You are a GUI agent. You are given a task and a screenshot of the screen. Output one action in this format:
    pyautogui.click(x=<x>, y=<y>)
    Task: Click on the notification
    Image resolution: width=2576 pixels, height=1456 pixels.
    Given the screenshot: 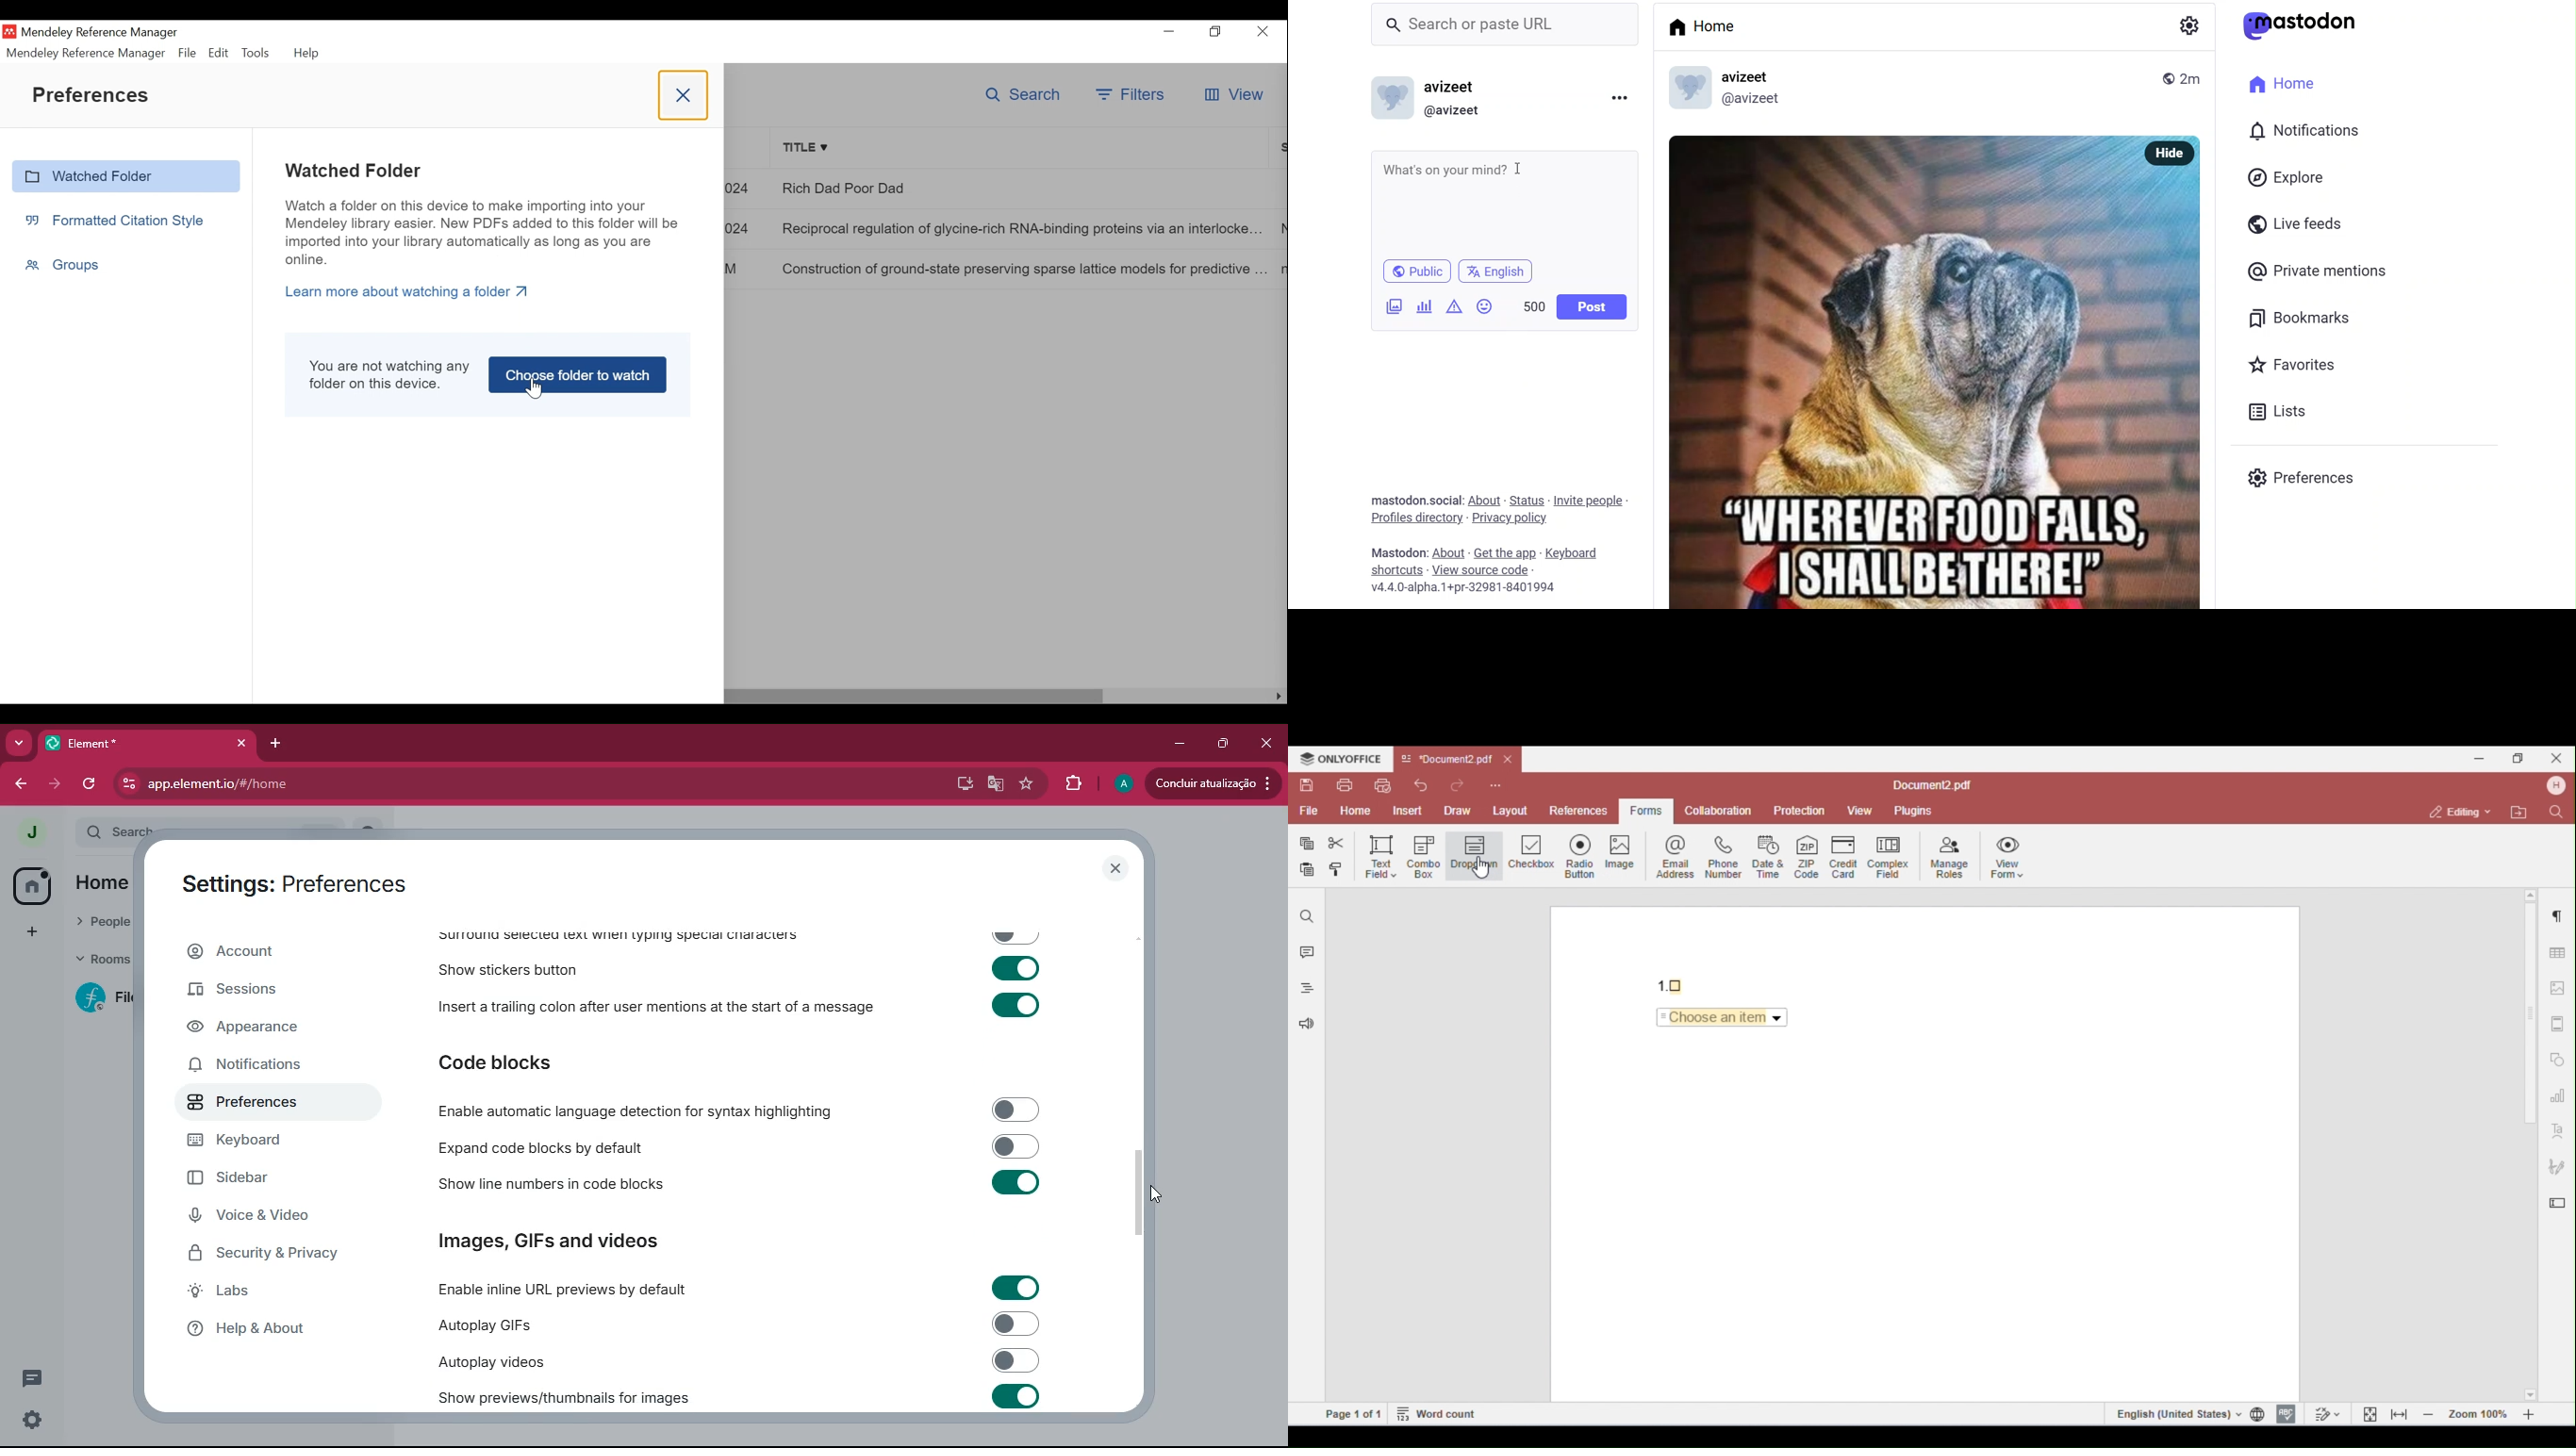 What is the action you would take?
    pyautogui.click(x=2304, y=131)
    